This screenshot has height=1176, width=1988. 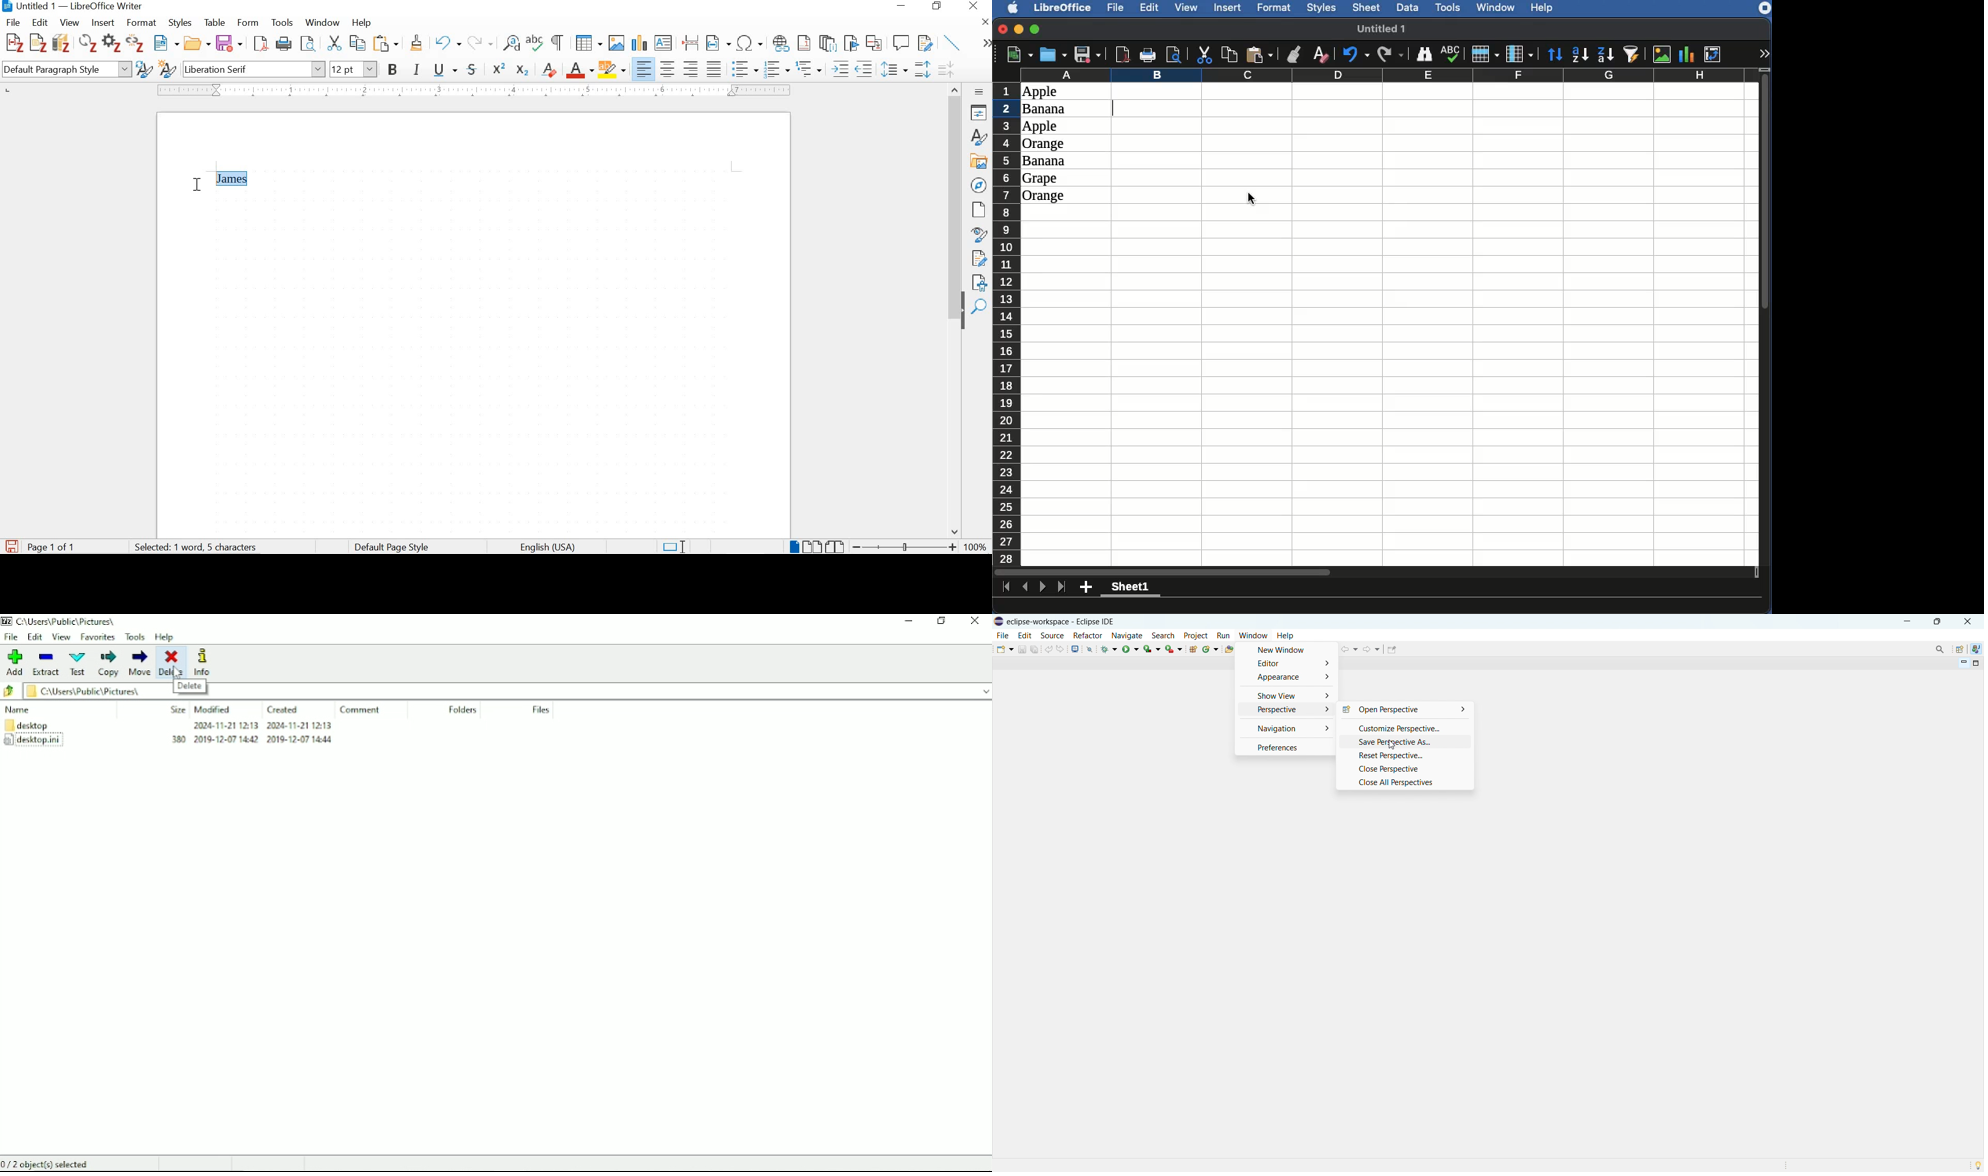 I want to click on minimize, so click(x=900, y=6).